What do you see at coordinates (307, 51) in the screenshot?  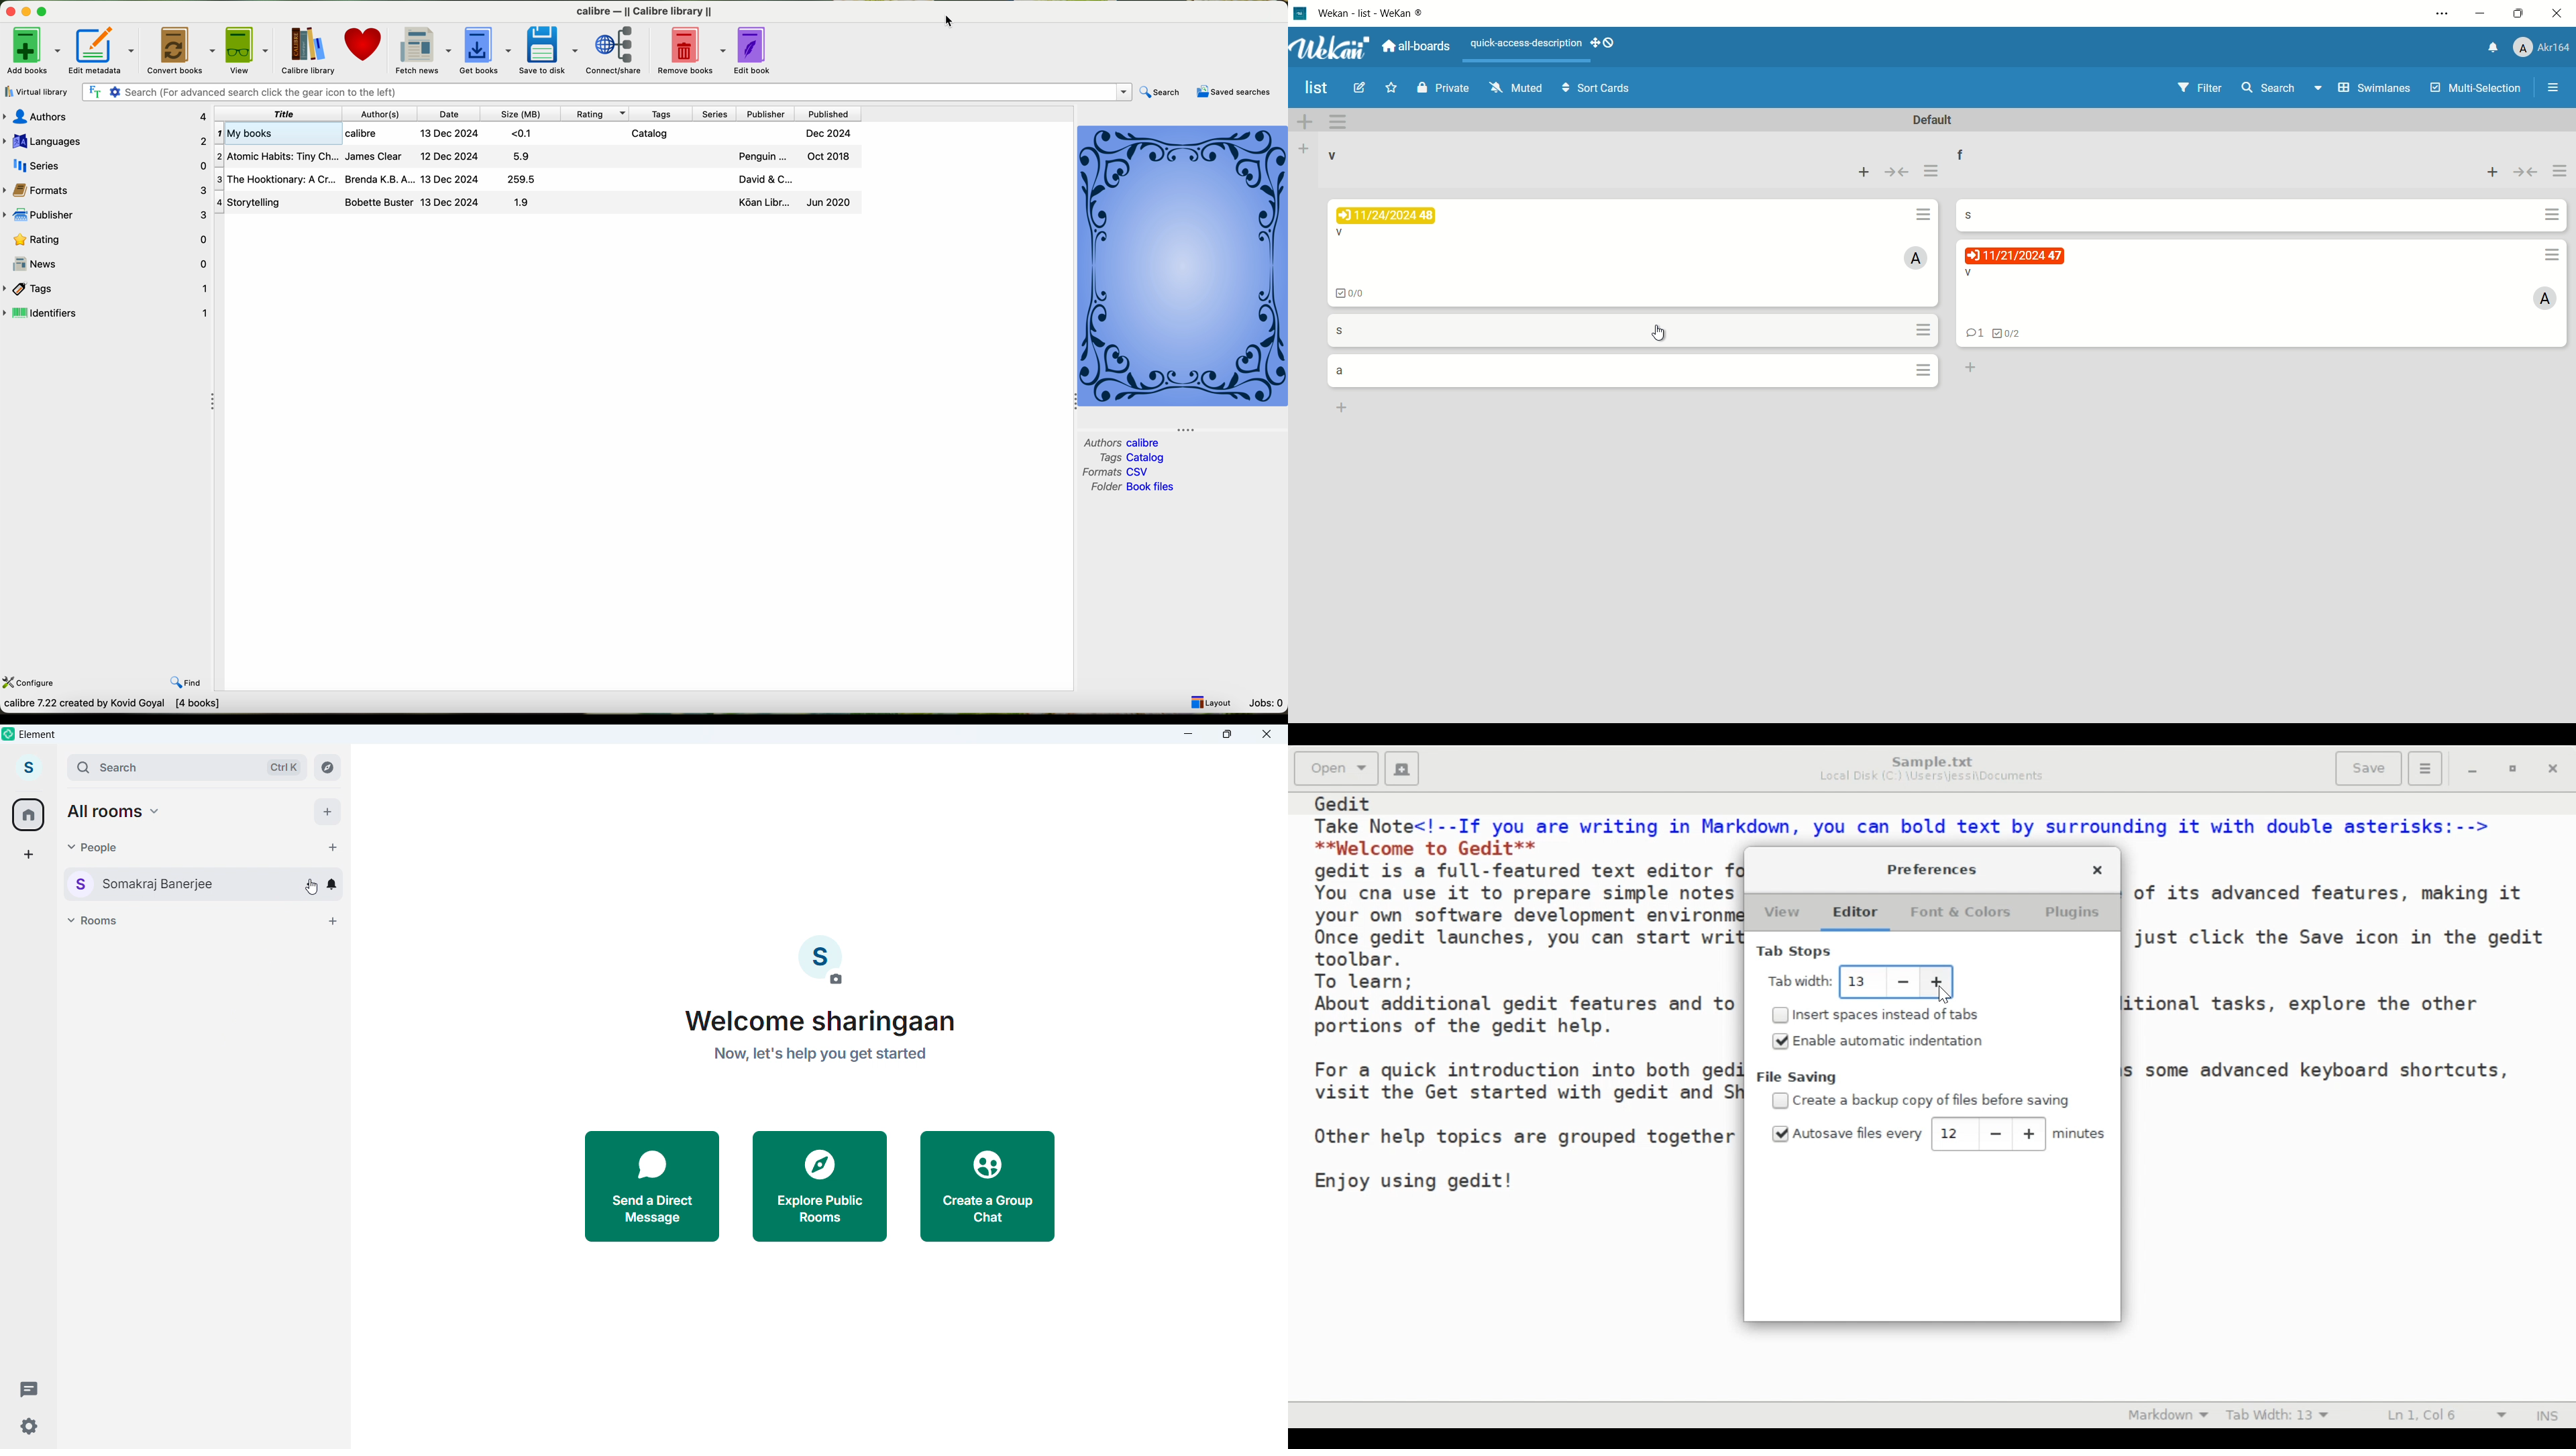 I see `Calibre library` at bounding box center [307, 51].